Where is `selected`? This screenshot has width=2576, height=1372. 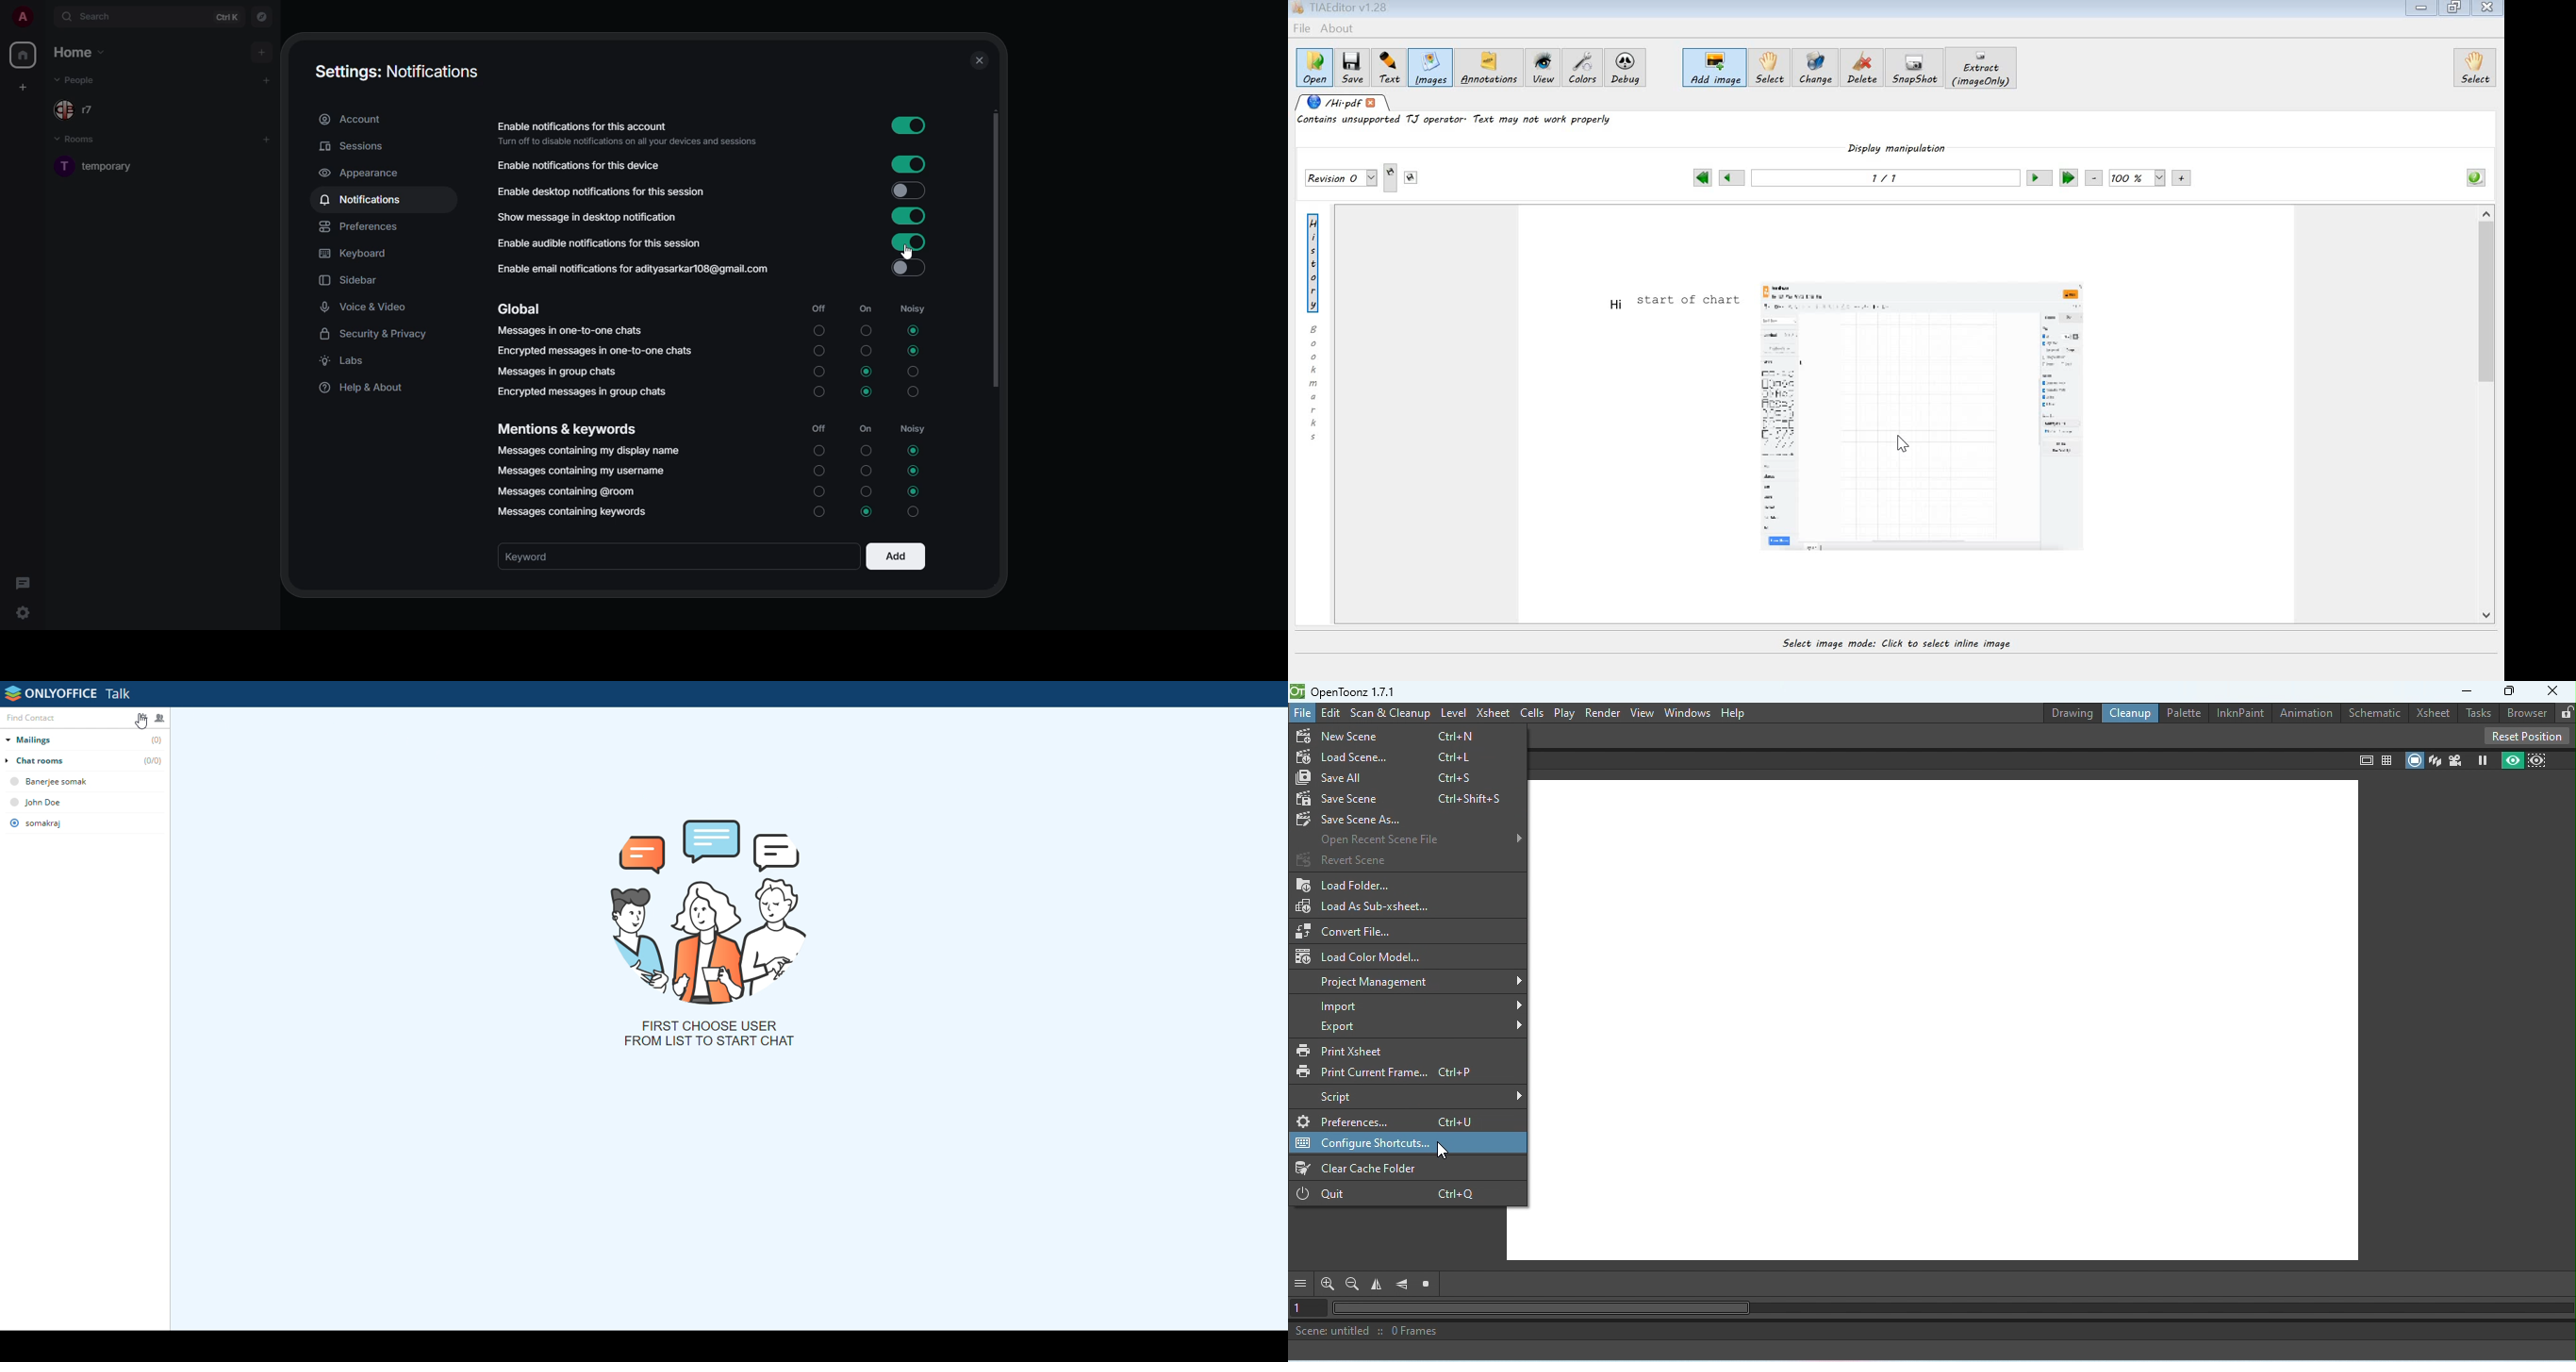 selected is located at coordinates (914, 452).